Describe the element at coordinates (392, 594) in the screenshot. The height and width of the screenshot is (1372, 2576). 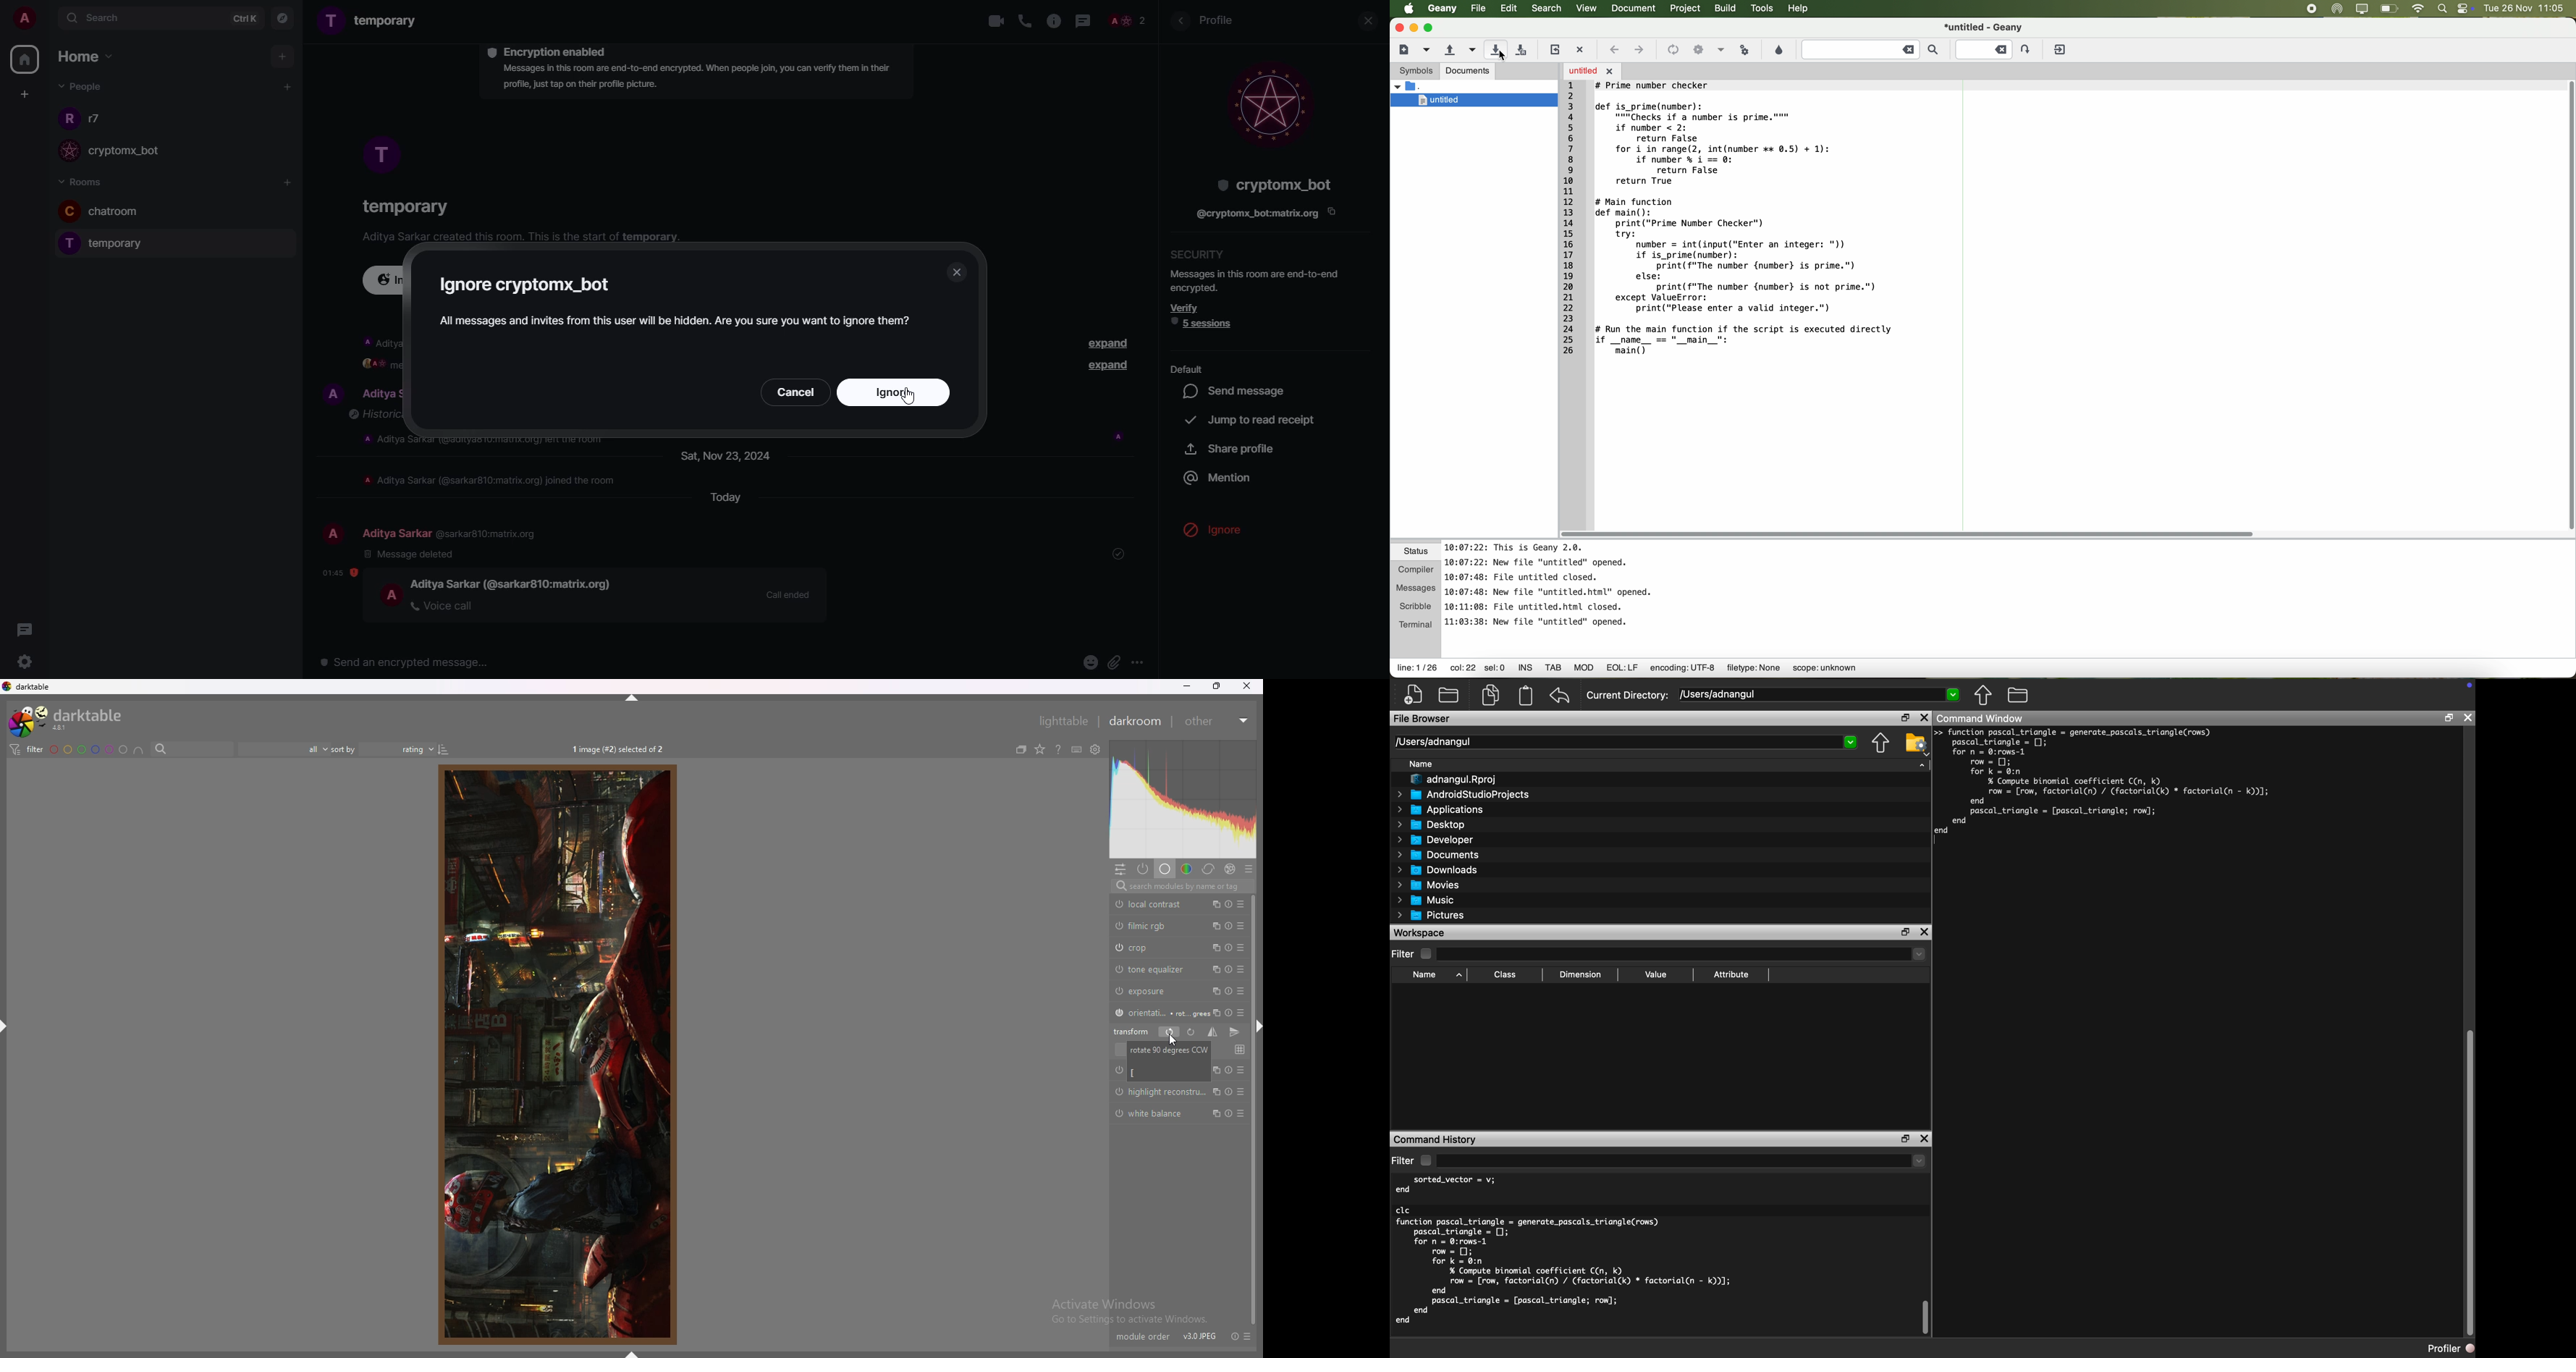
I see `profile` at that location.